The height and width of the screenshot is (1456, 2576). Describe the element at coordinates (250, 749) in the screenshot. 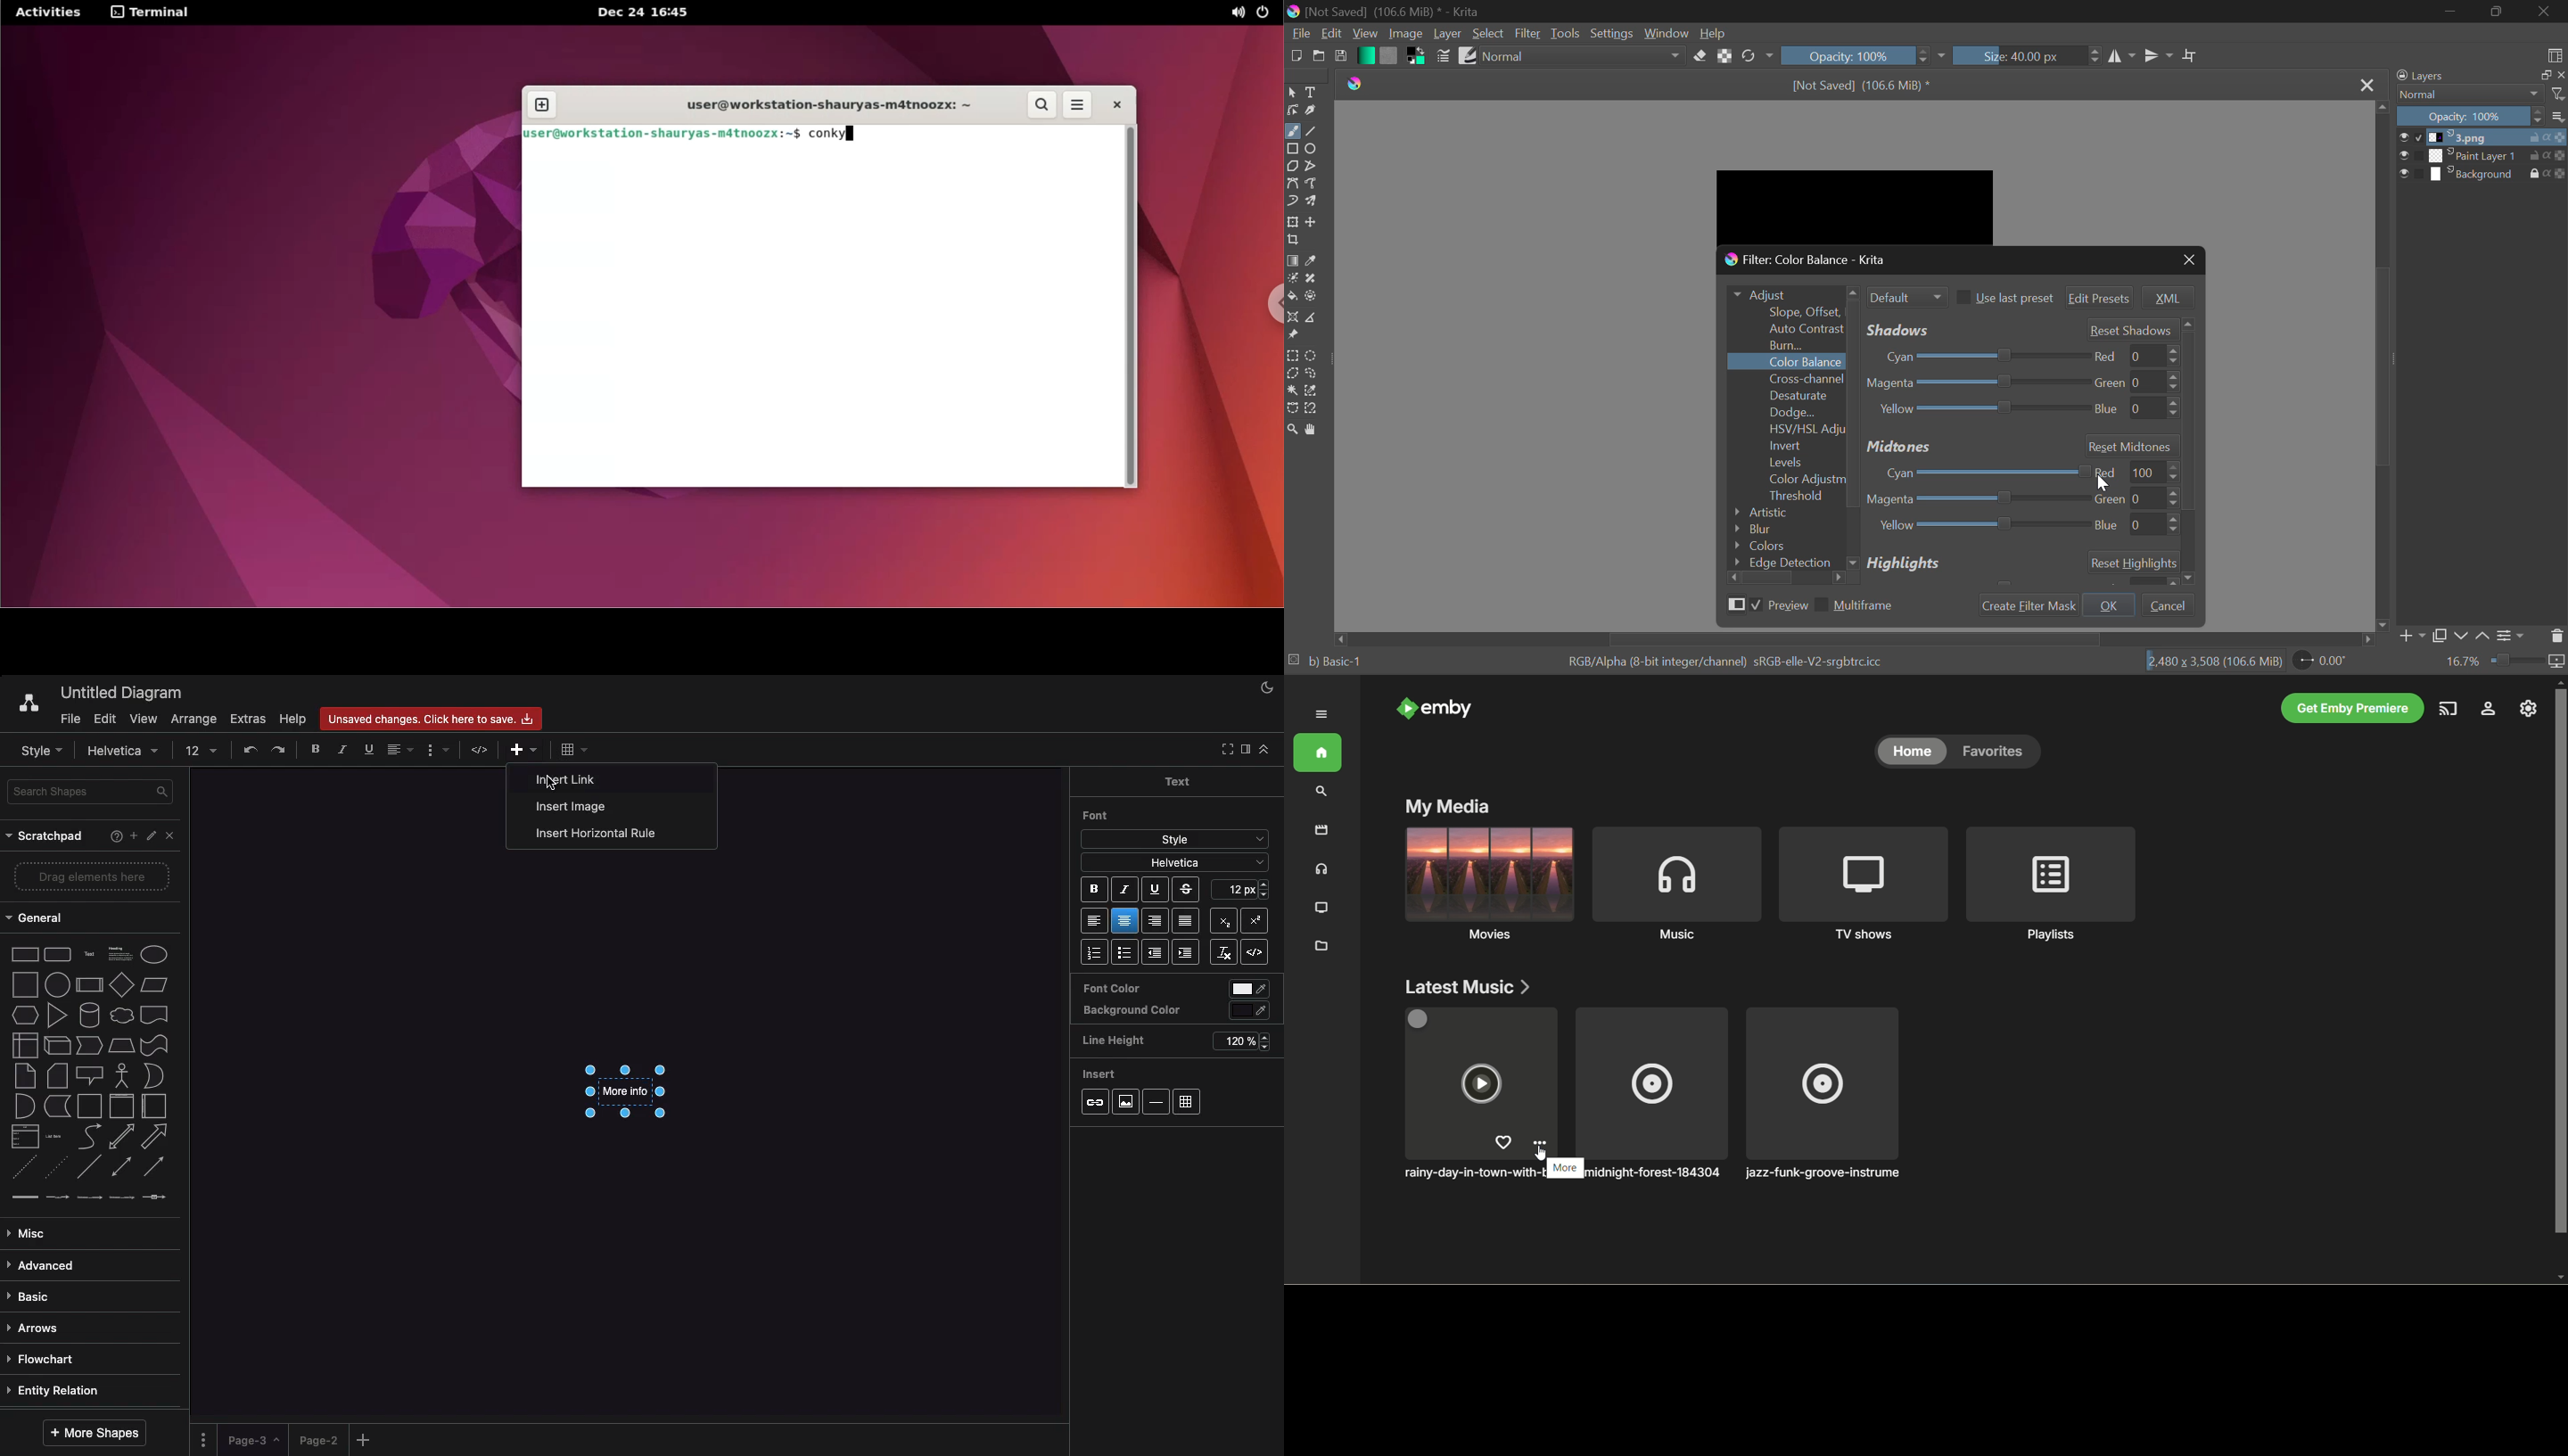

I see `Undo` at that location.